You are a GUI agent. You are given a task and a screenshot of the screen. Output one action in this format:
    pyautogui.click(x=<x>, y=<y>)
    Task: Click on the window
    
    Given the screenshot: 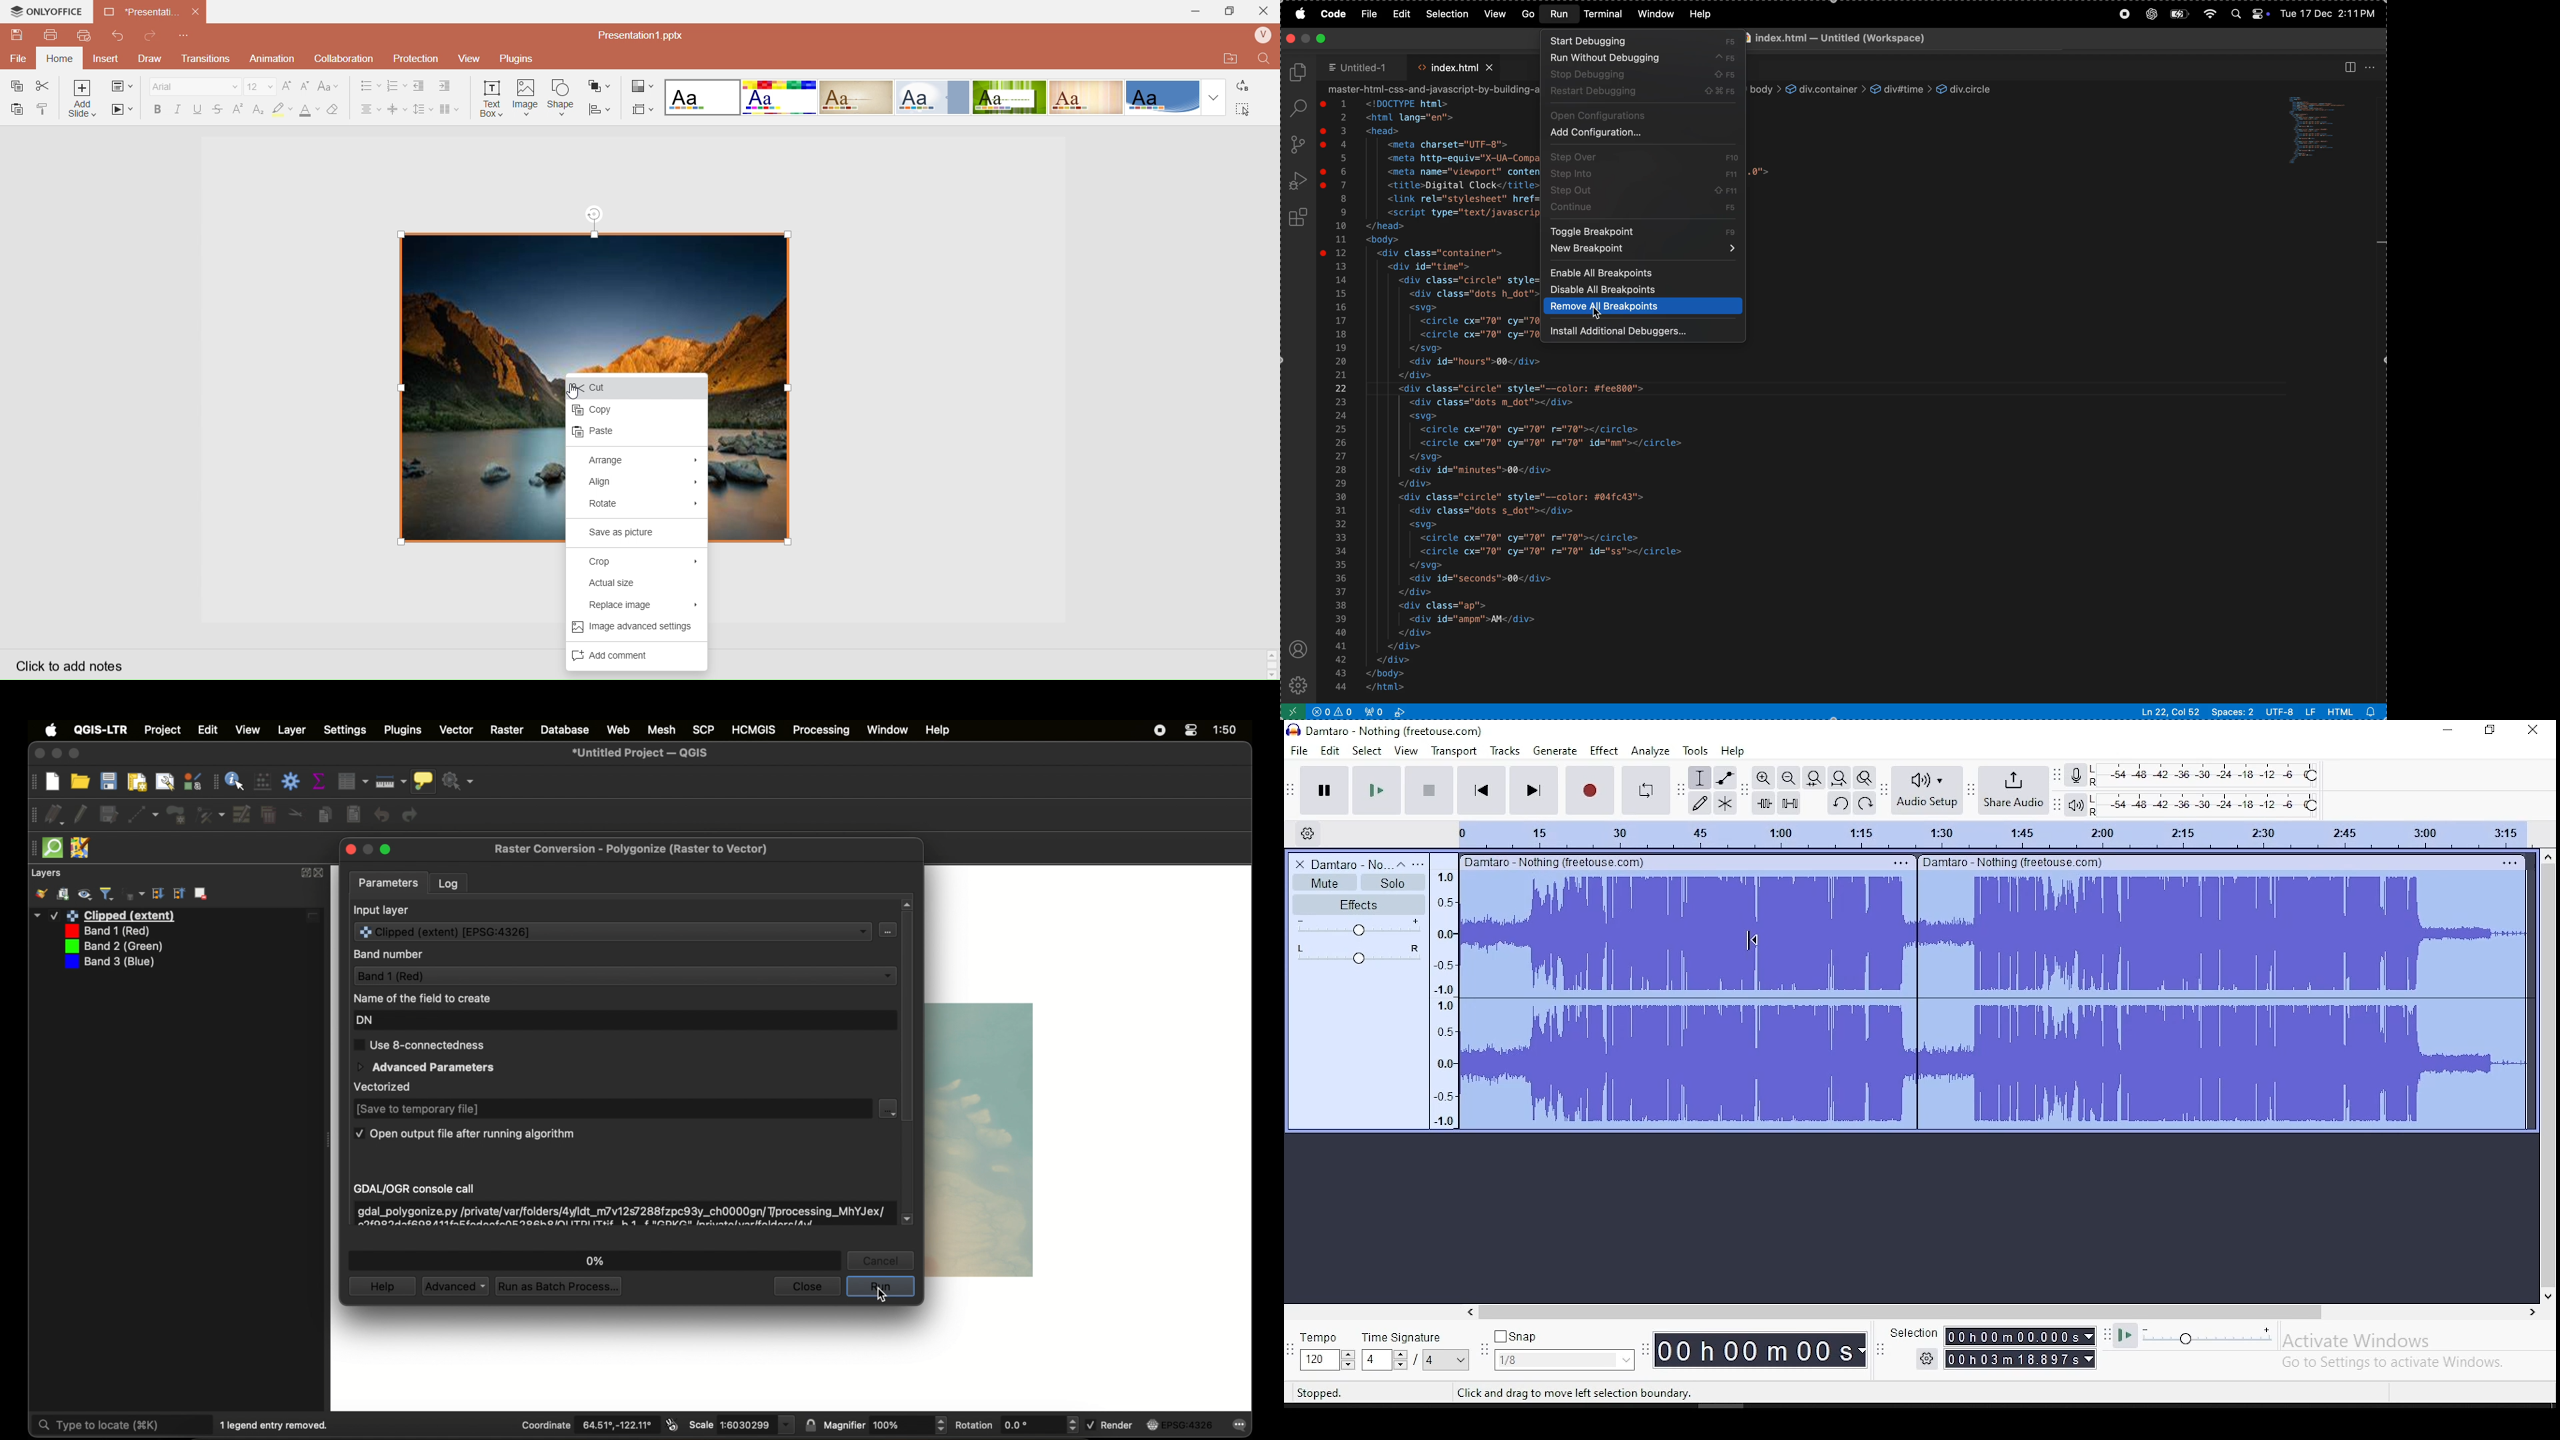 What is the action you would take?
    pyautogui.click(x=887, y=729)
    